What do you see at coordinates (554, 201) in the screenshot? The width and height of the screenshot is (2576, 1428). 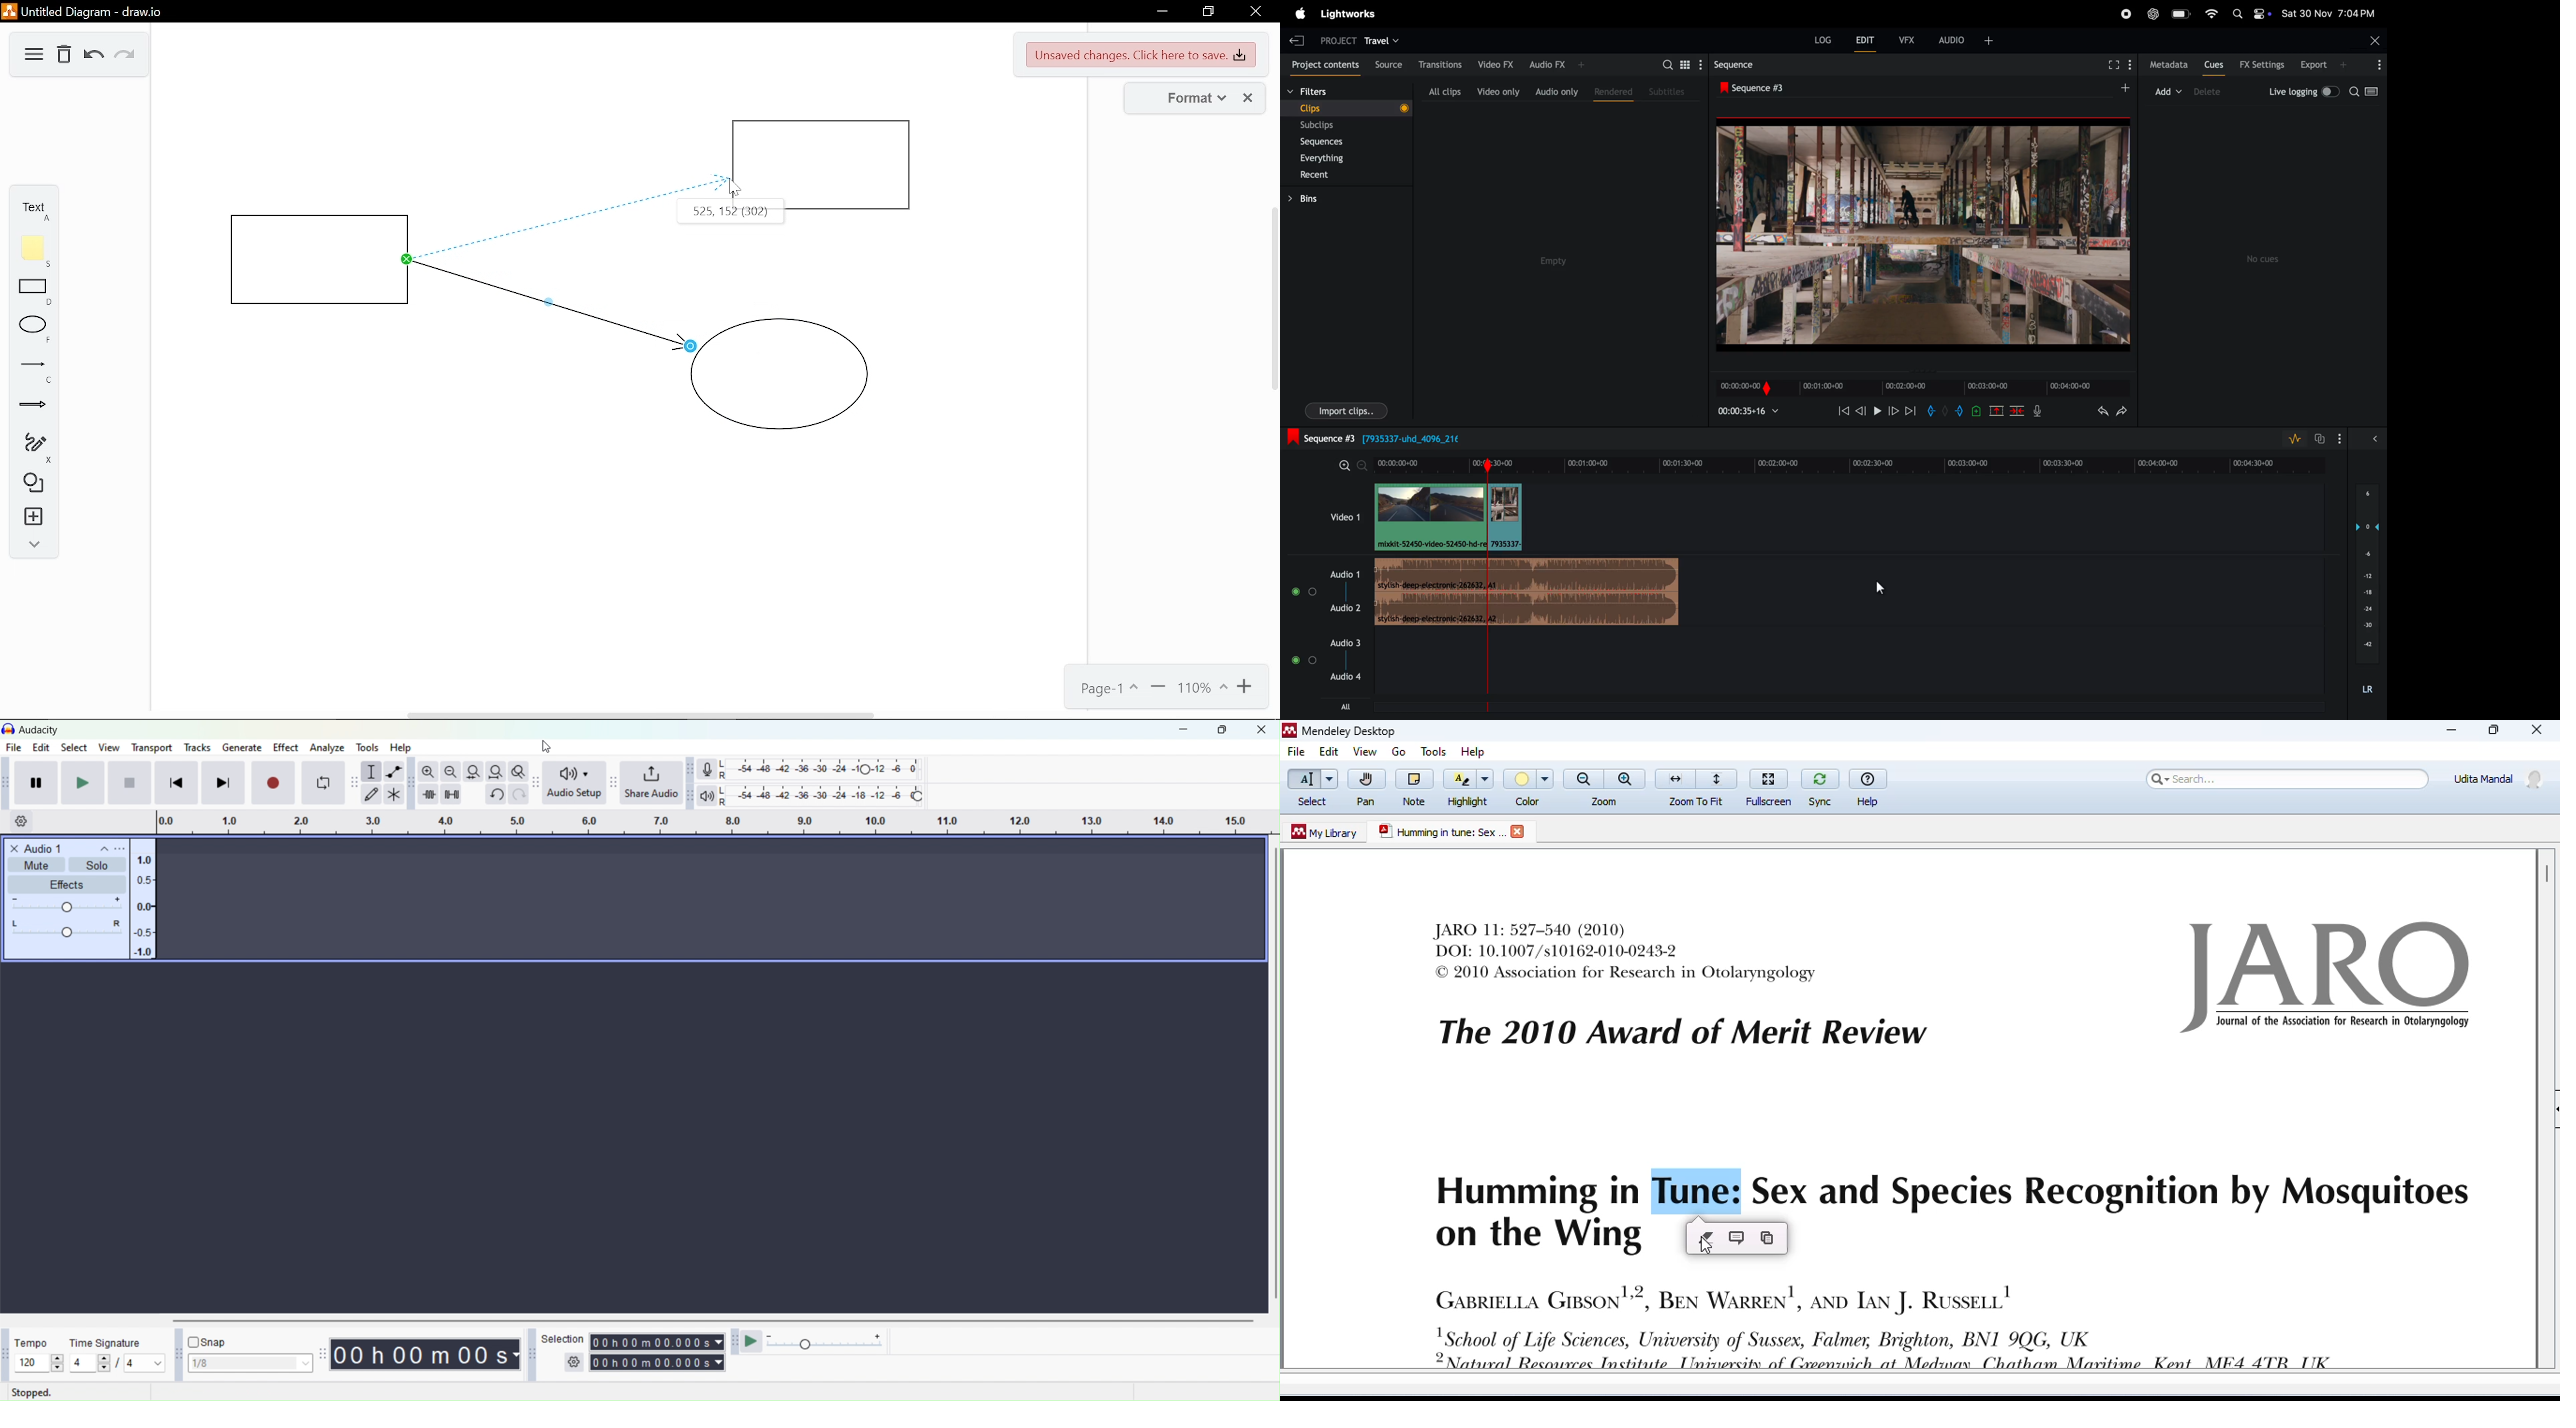 I see `Shift the connector to rectangle` at bounding box center [554, 201].